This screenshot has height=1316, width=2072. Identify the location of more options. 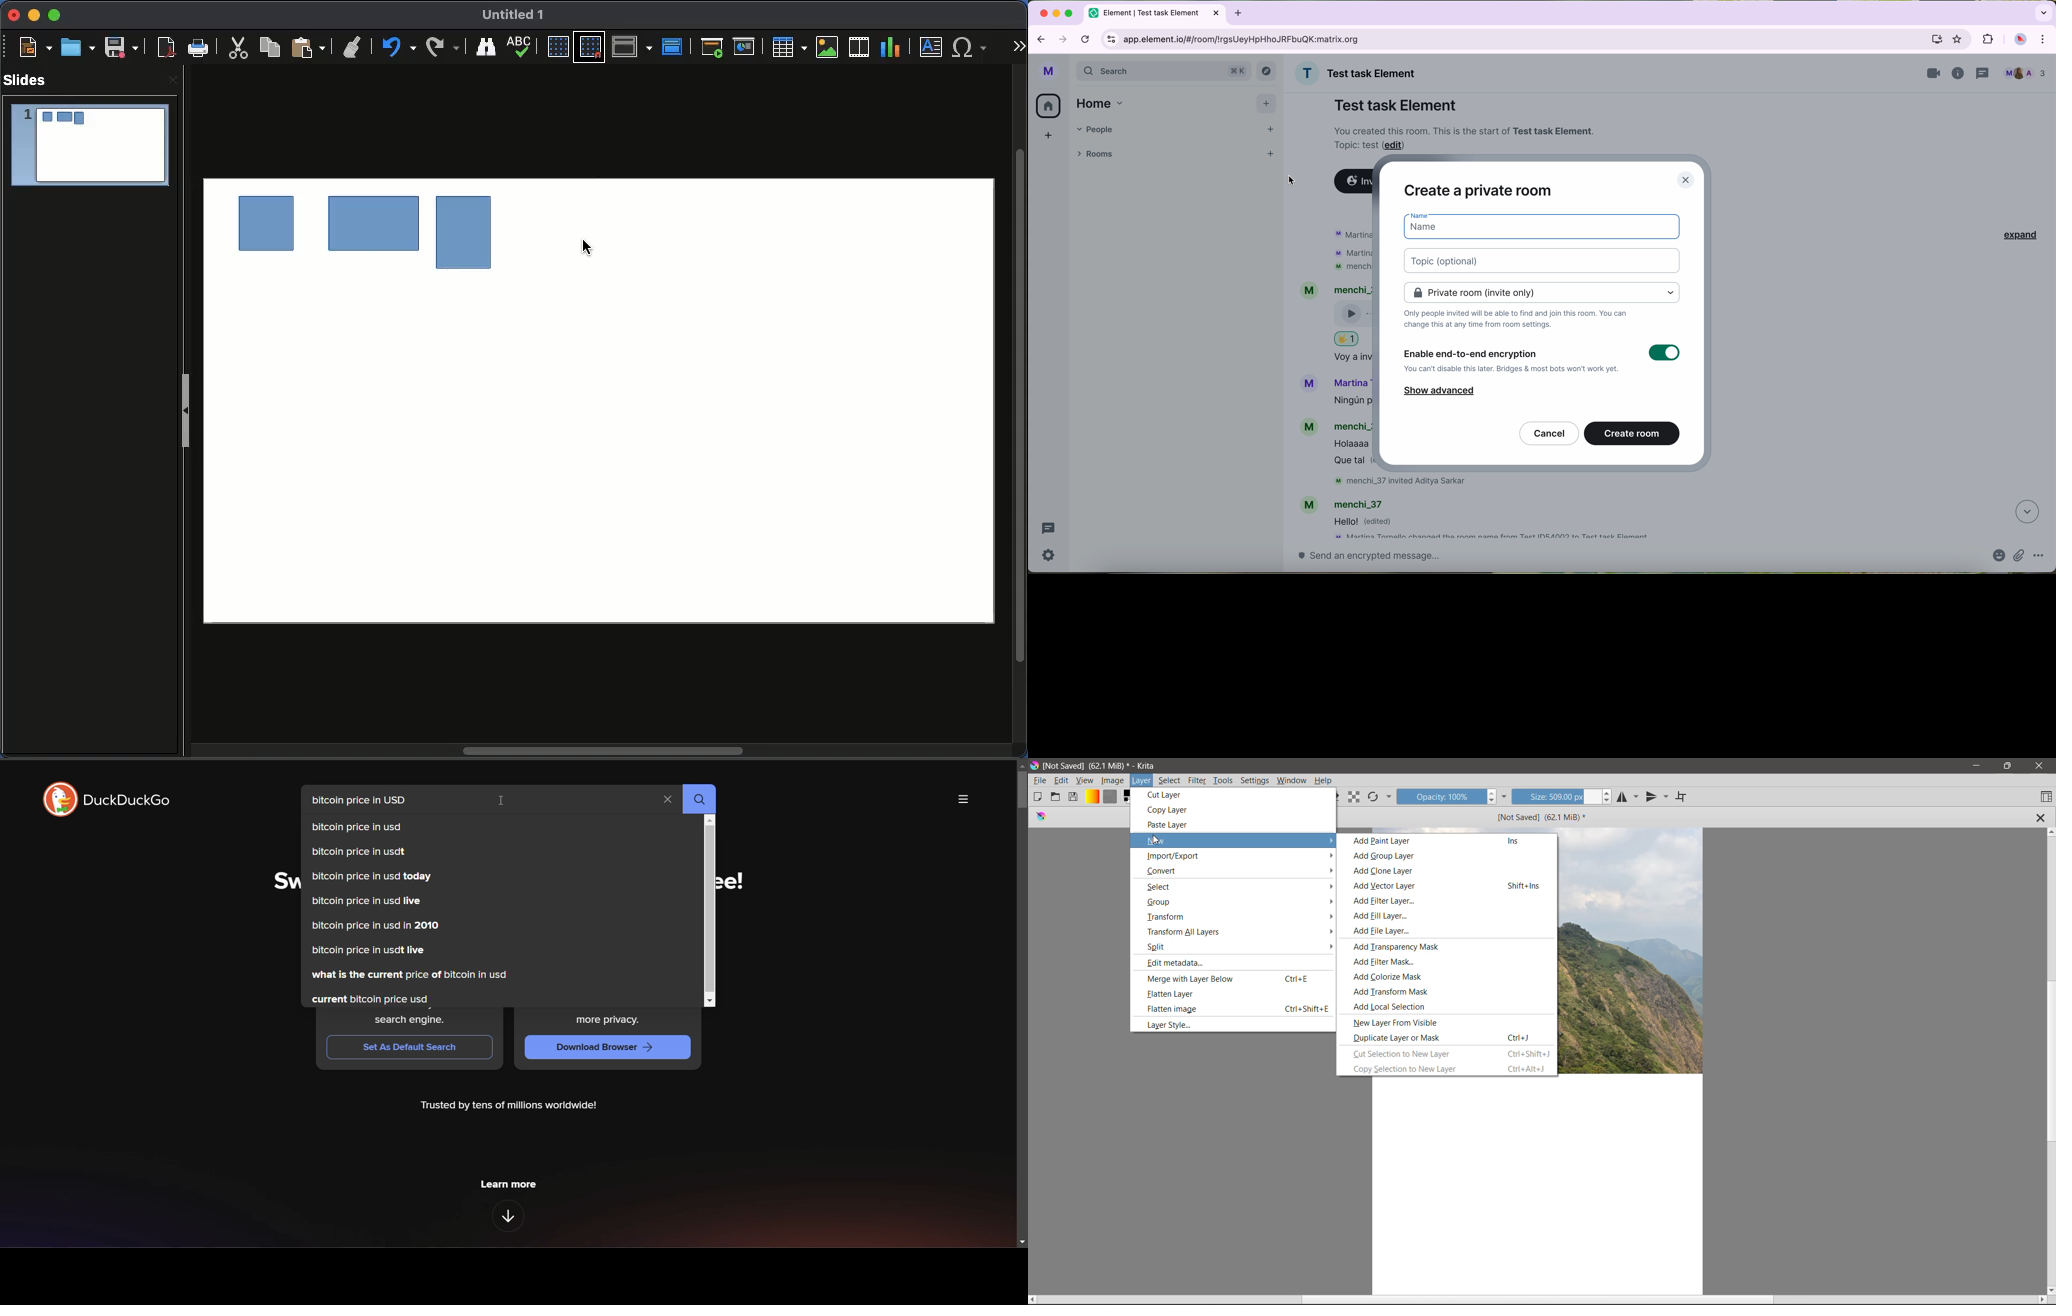
(2039, 557).